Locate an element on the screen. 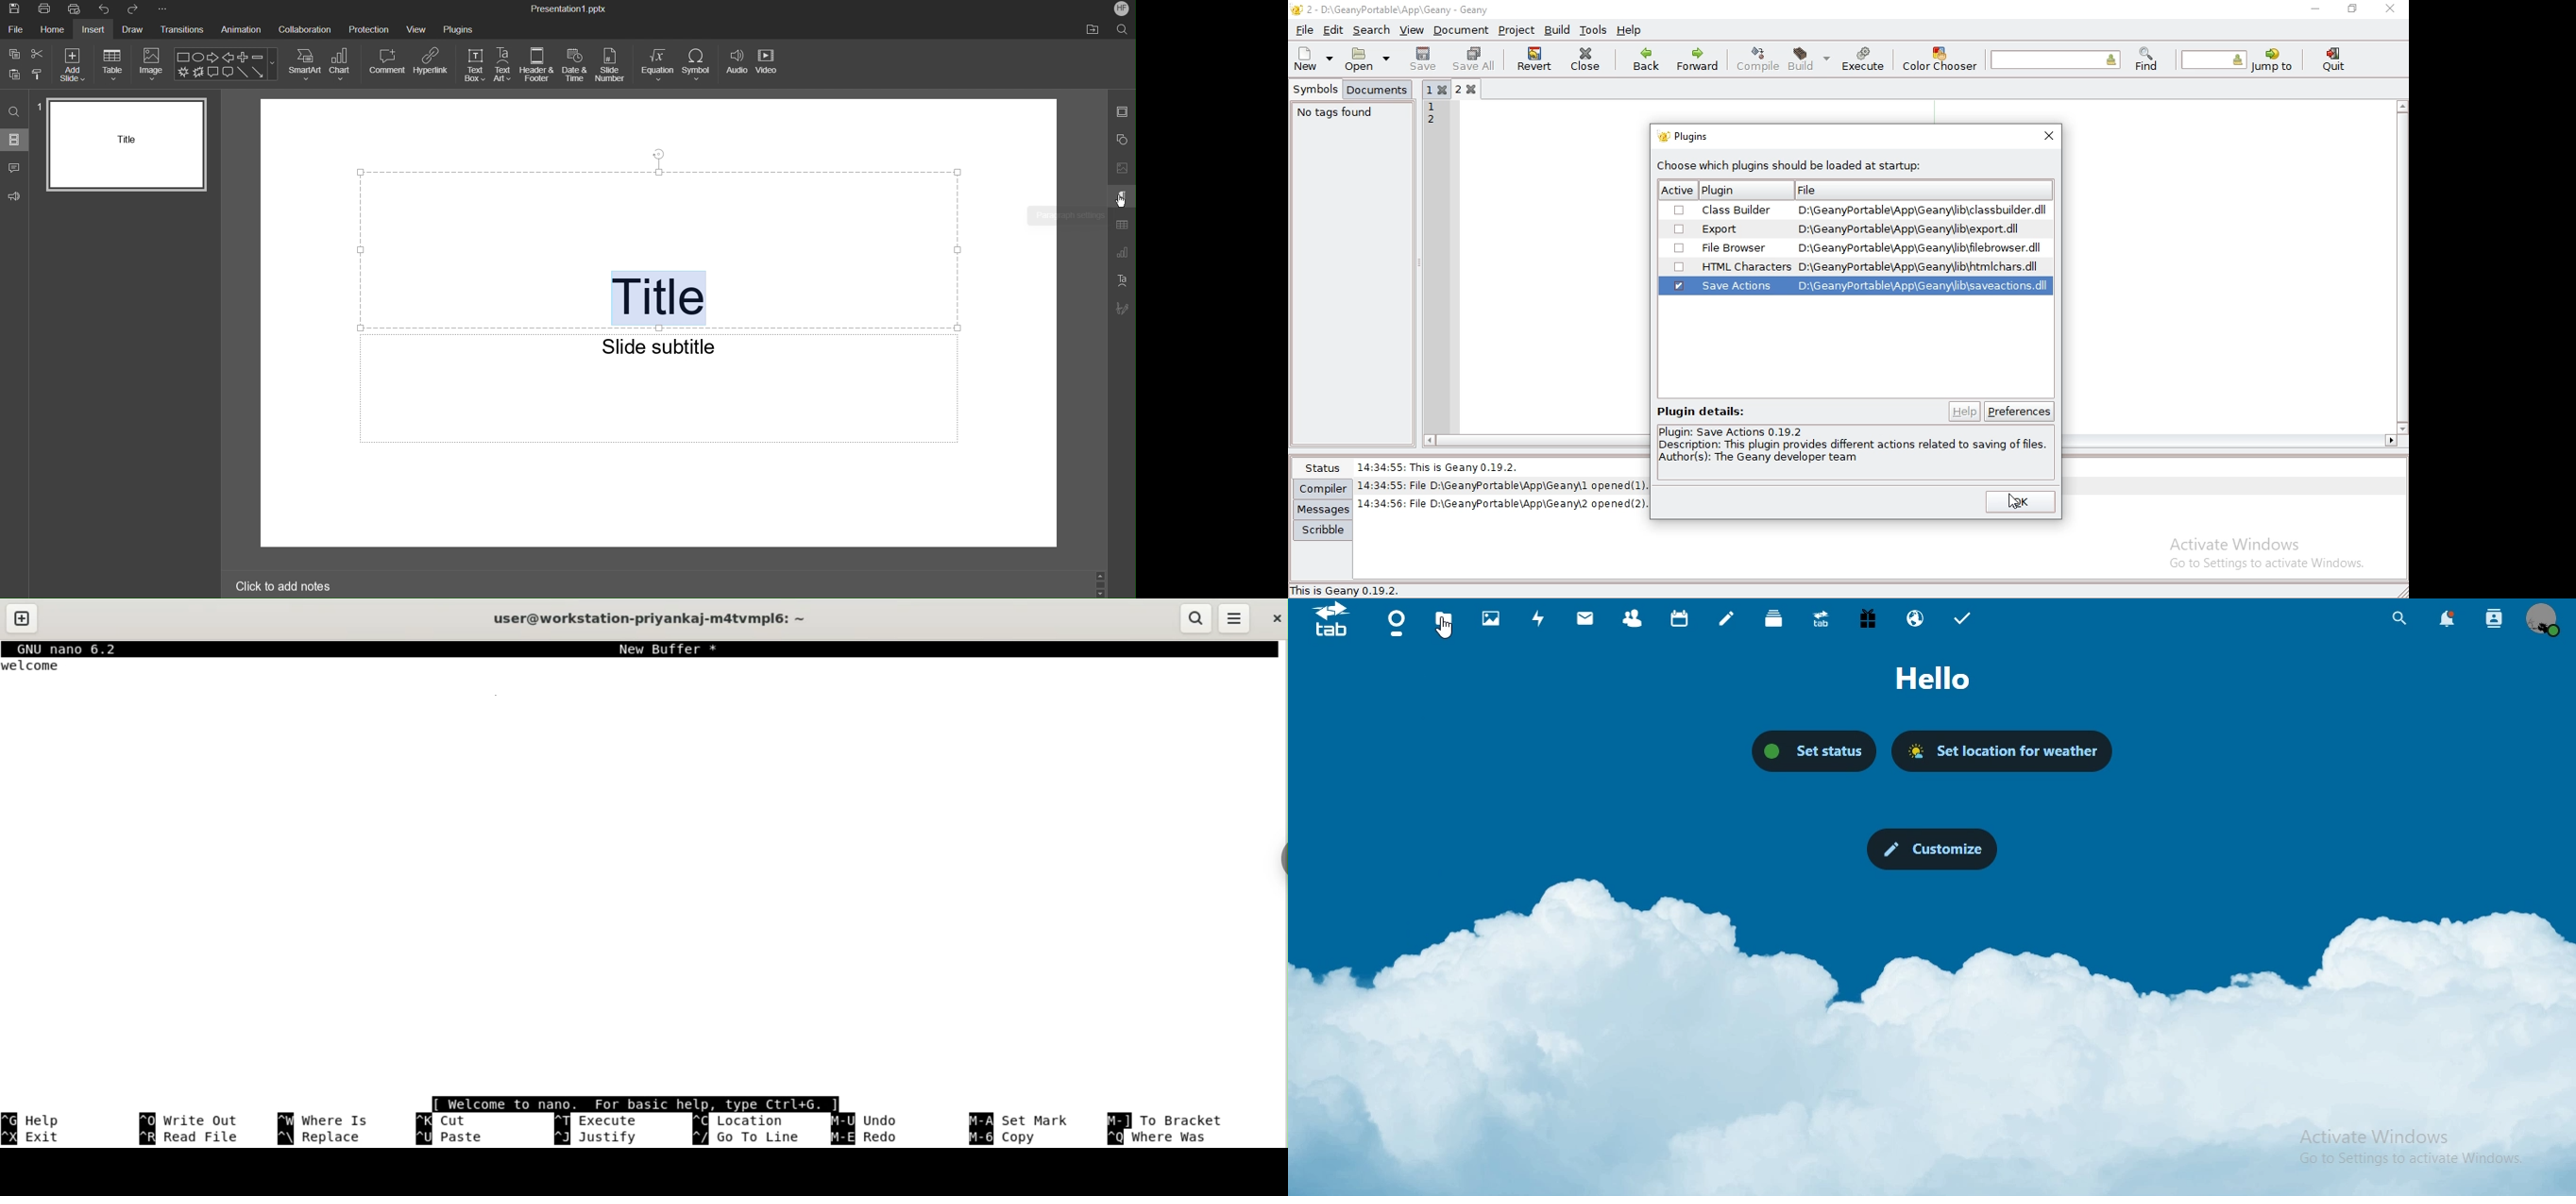  Add Slide is located at coordinates (75, 63).